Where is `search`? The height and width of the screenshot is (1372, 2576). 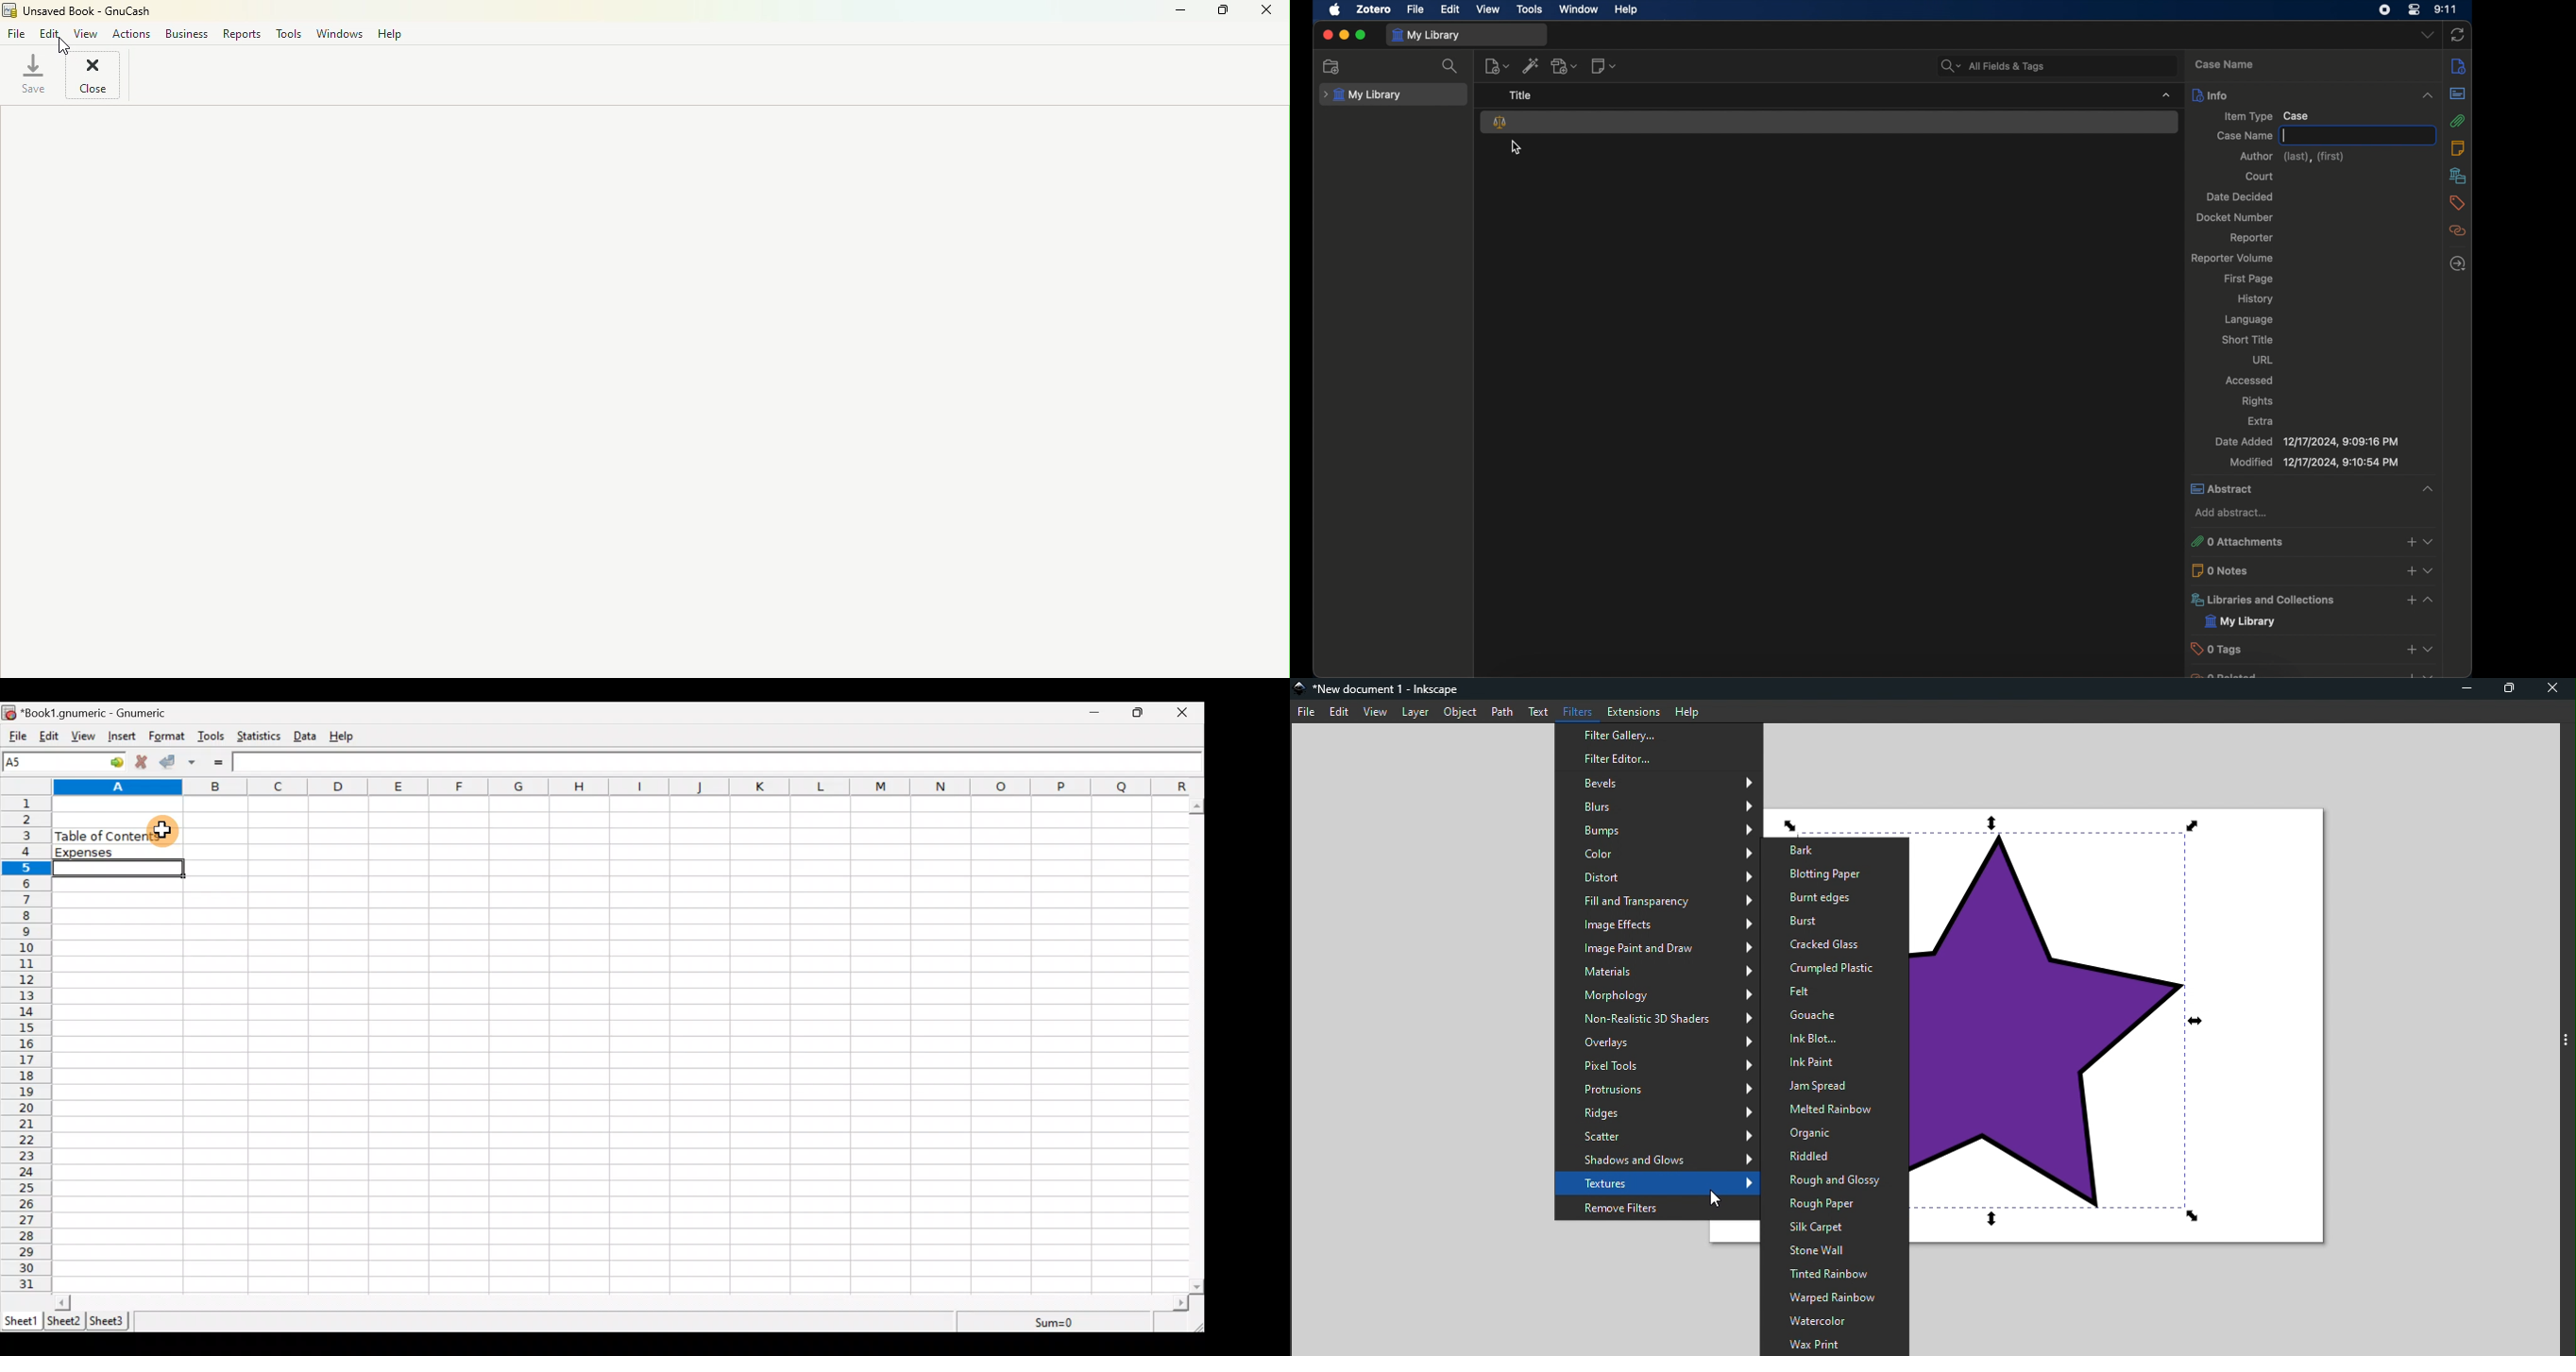
search is located at coordinates (1451, 67).